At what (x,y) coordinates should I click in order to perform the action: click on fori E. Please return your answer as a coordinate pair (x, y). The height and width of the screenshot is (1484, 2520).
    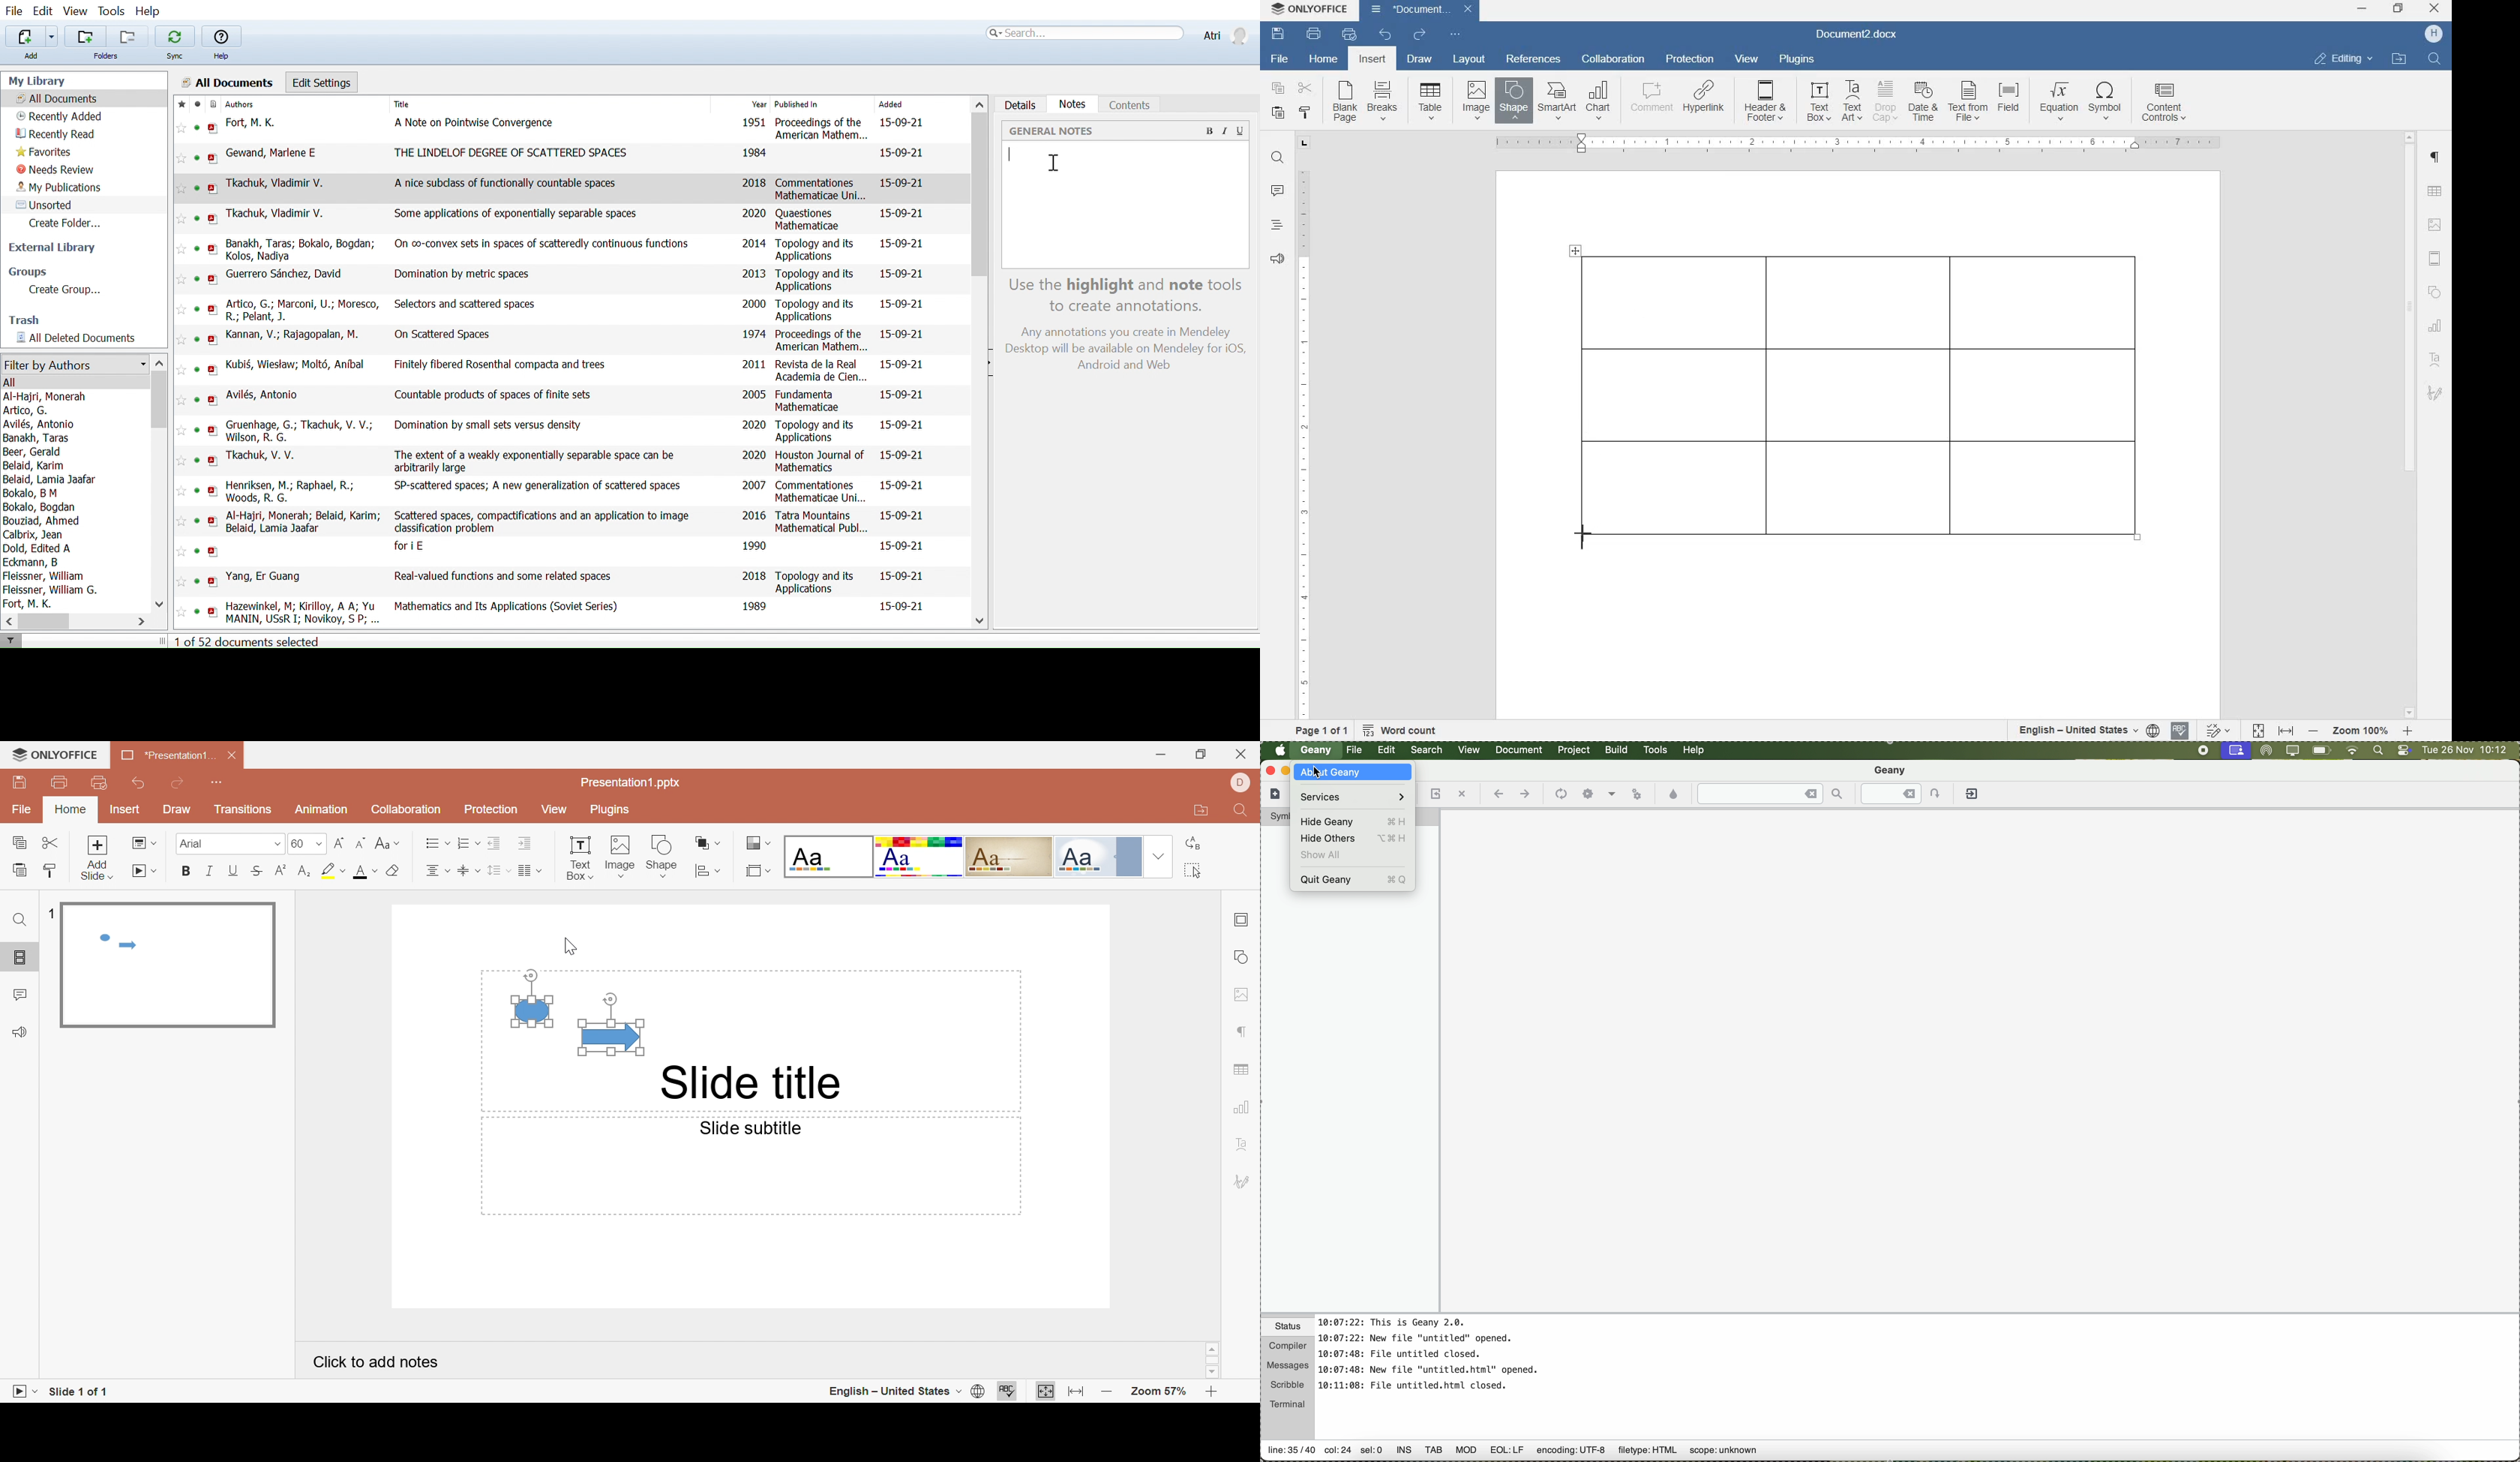
    Looking at the image, I should click on (414, 547).